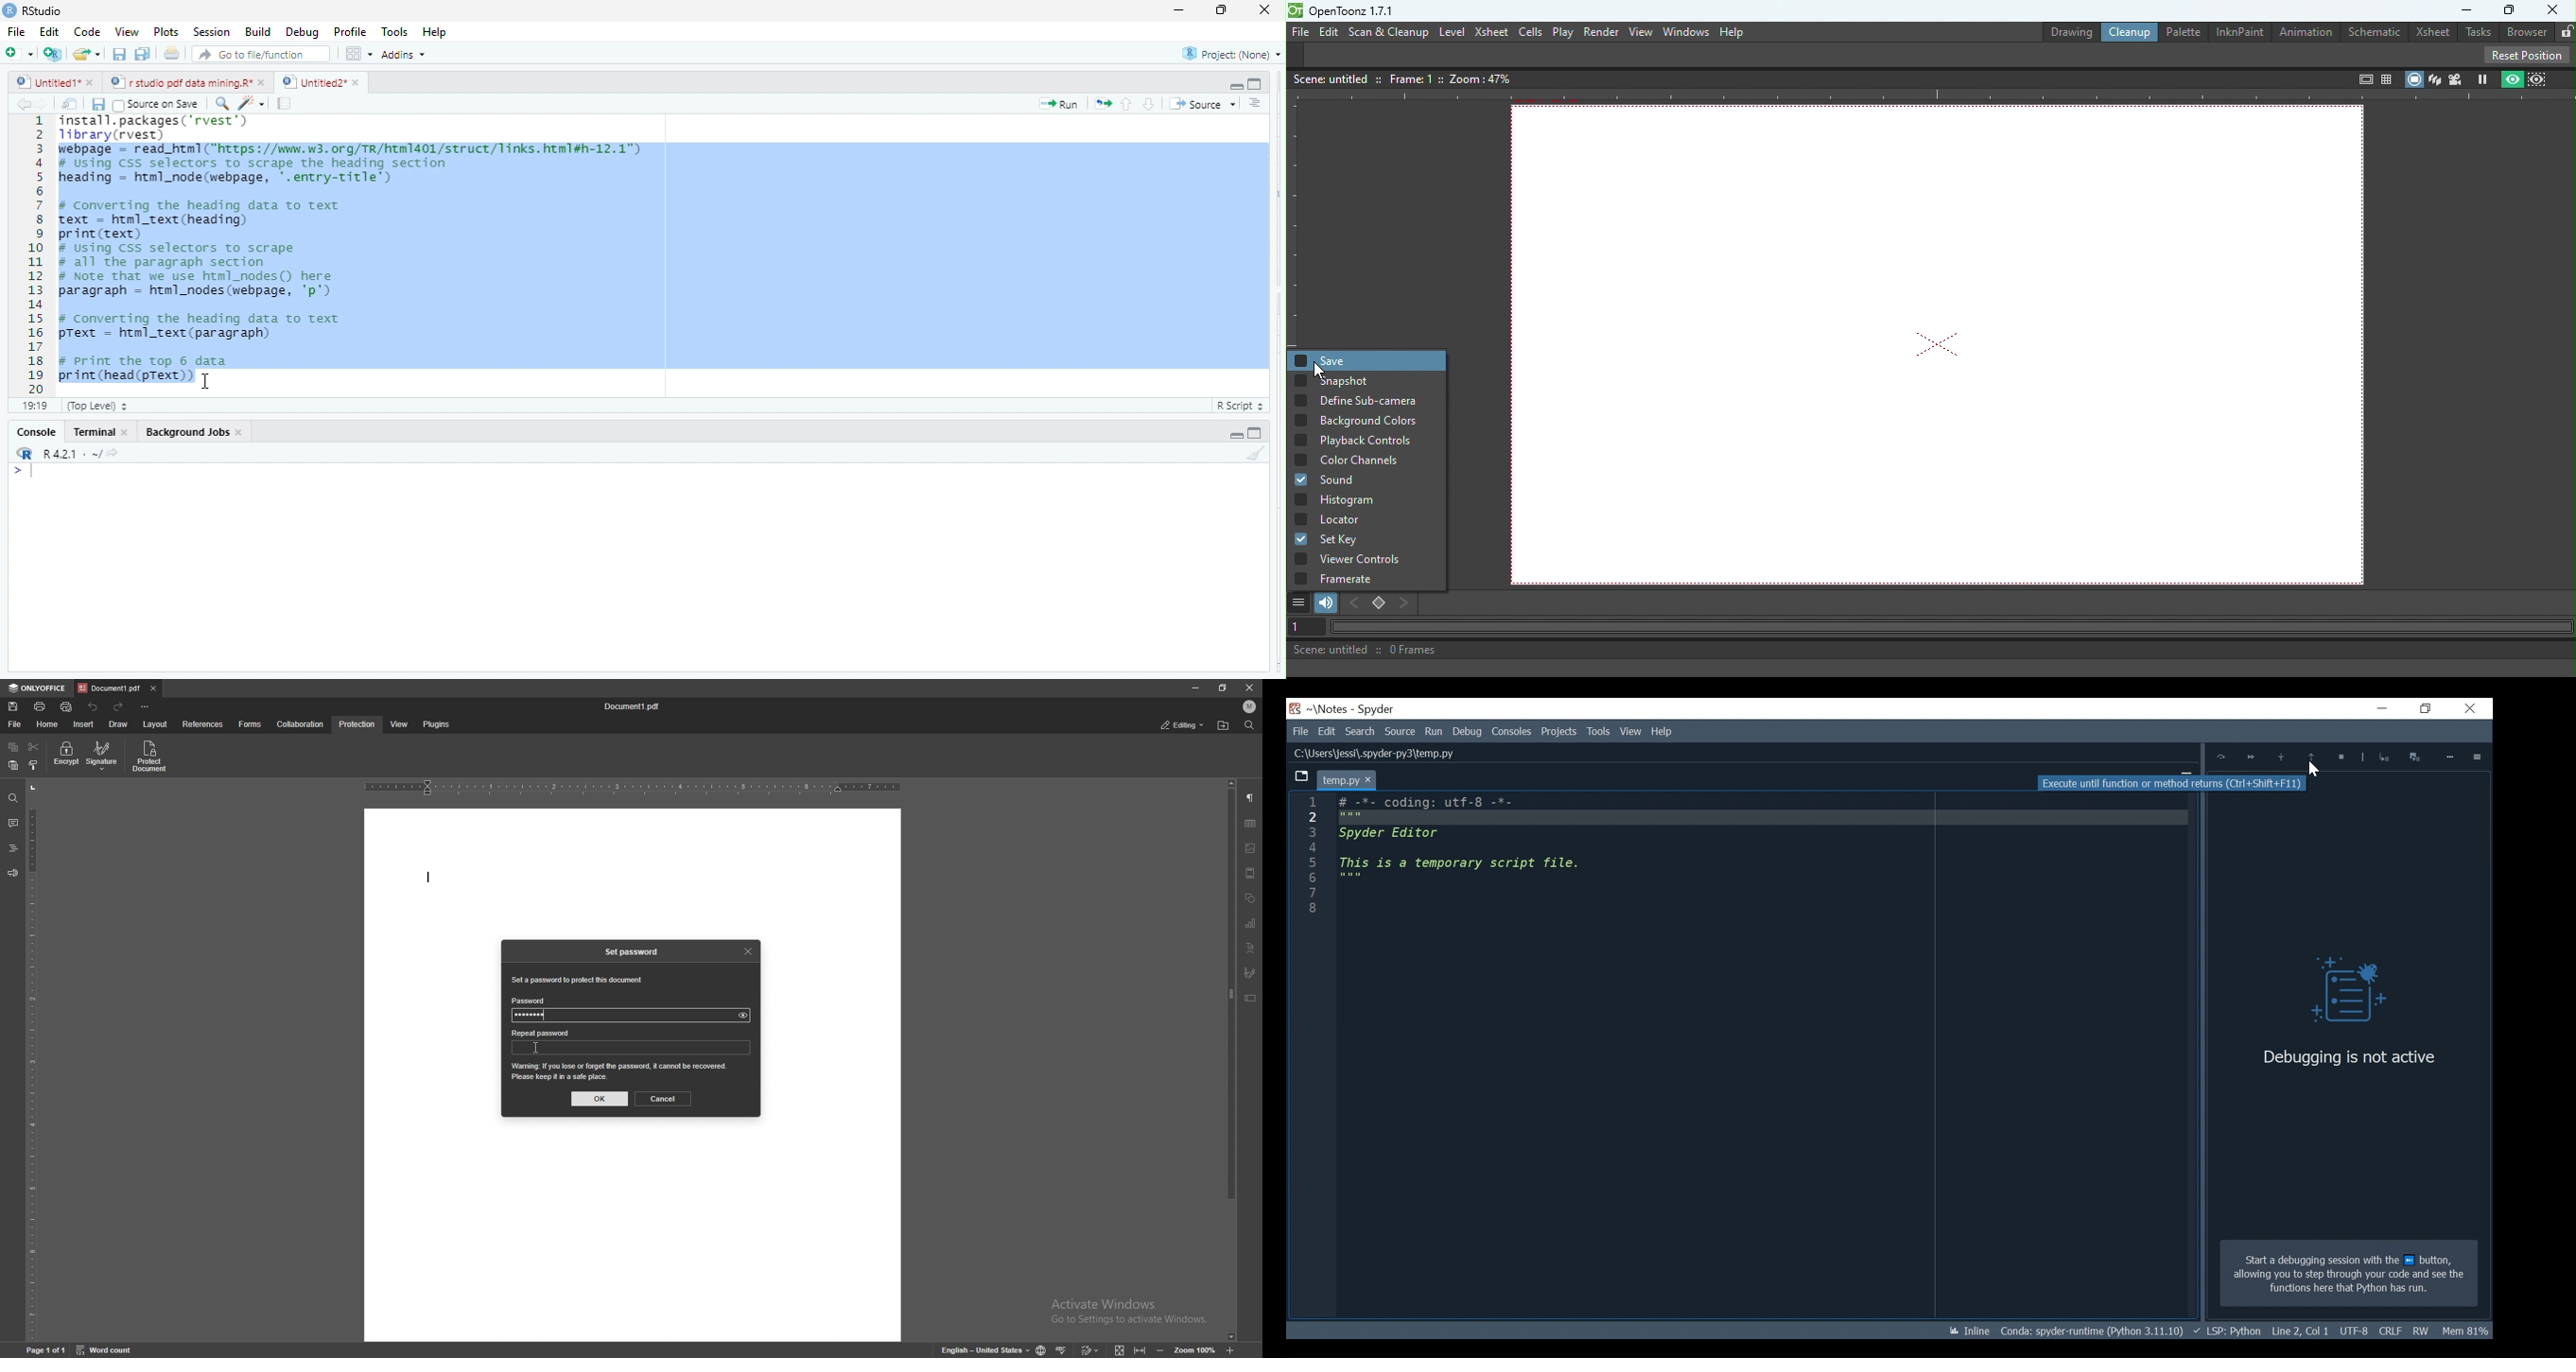  What do you see at coordinates (2384, 757) in the screenshot?
I see `Stop Debugging` at bounding box center [2384, 757].